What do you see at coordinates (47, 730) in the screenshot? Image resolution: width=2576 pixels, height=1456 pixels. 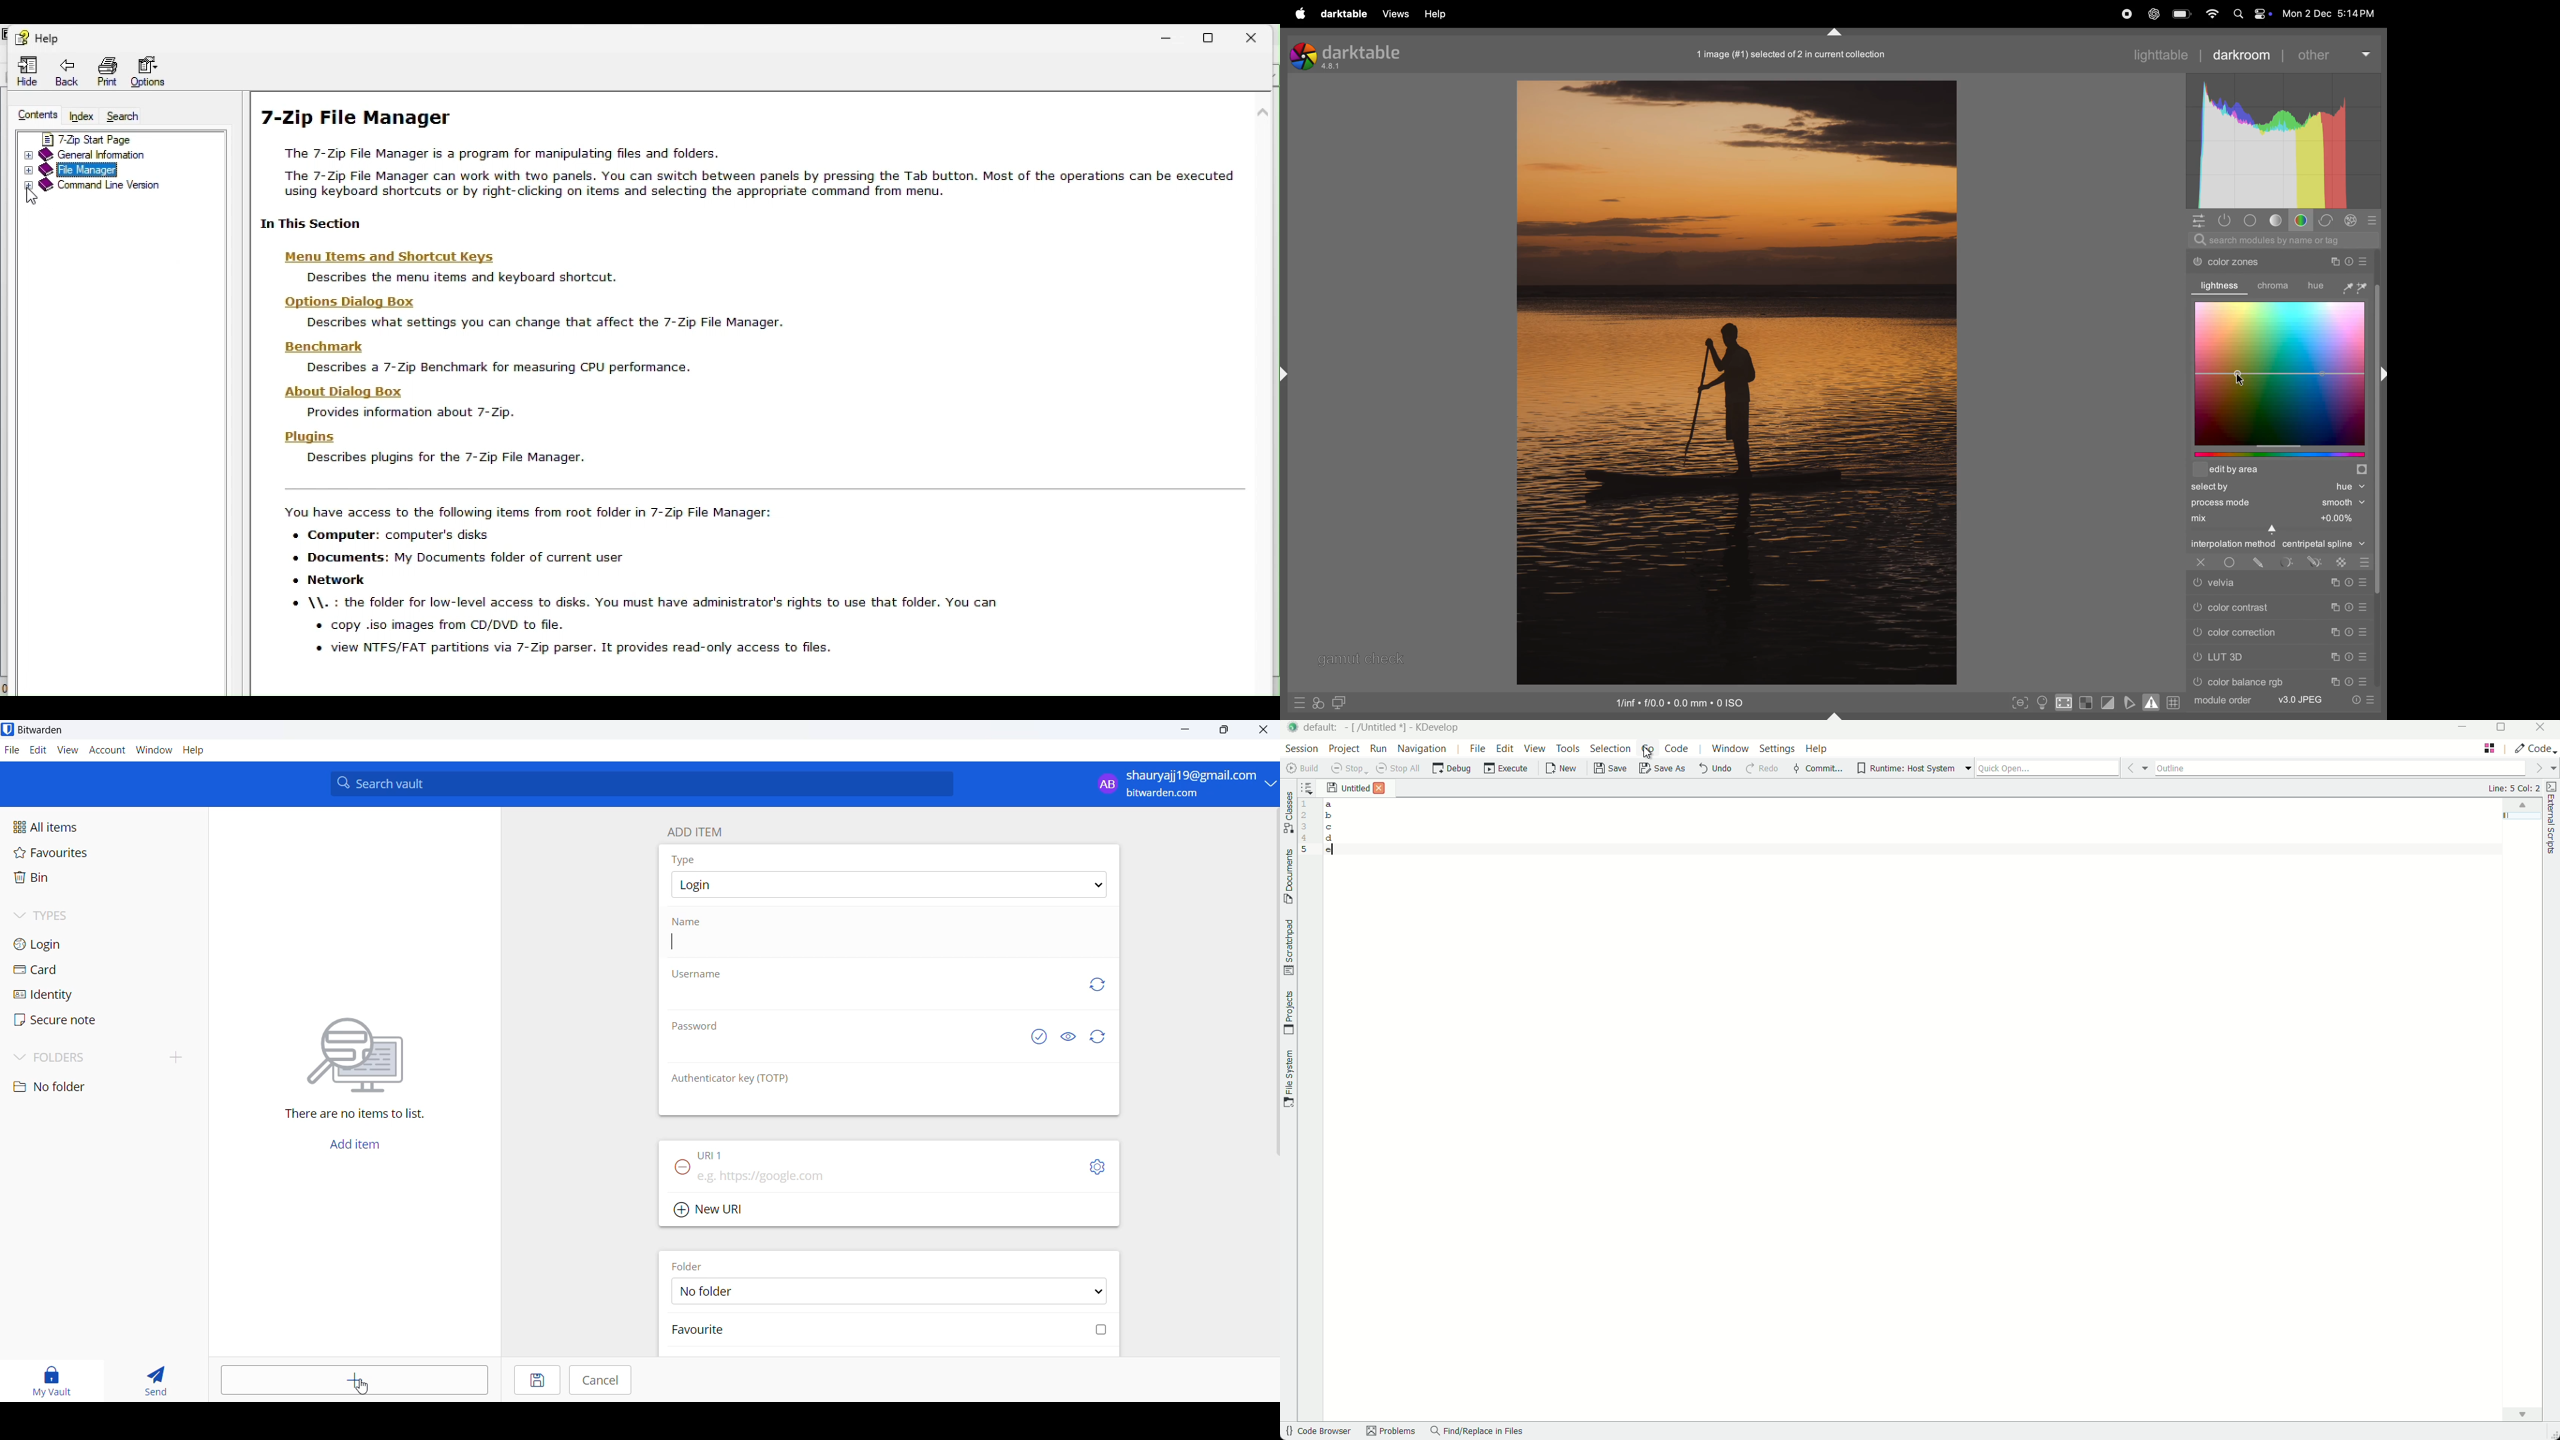 I see `application name` at bounding box center [47, 730].